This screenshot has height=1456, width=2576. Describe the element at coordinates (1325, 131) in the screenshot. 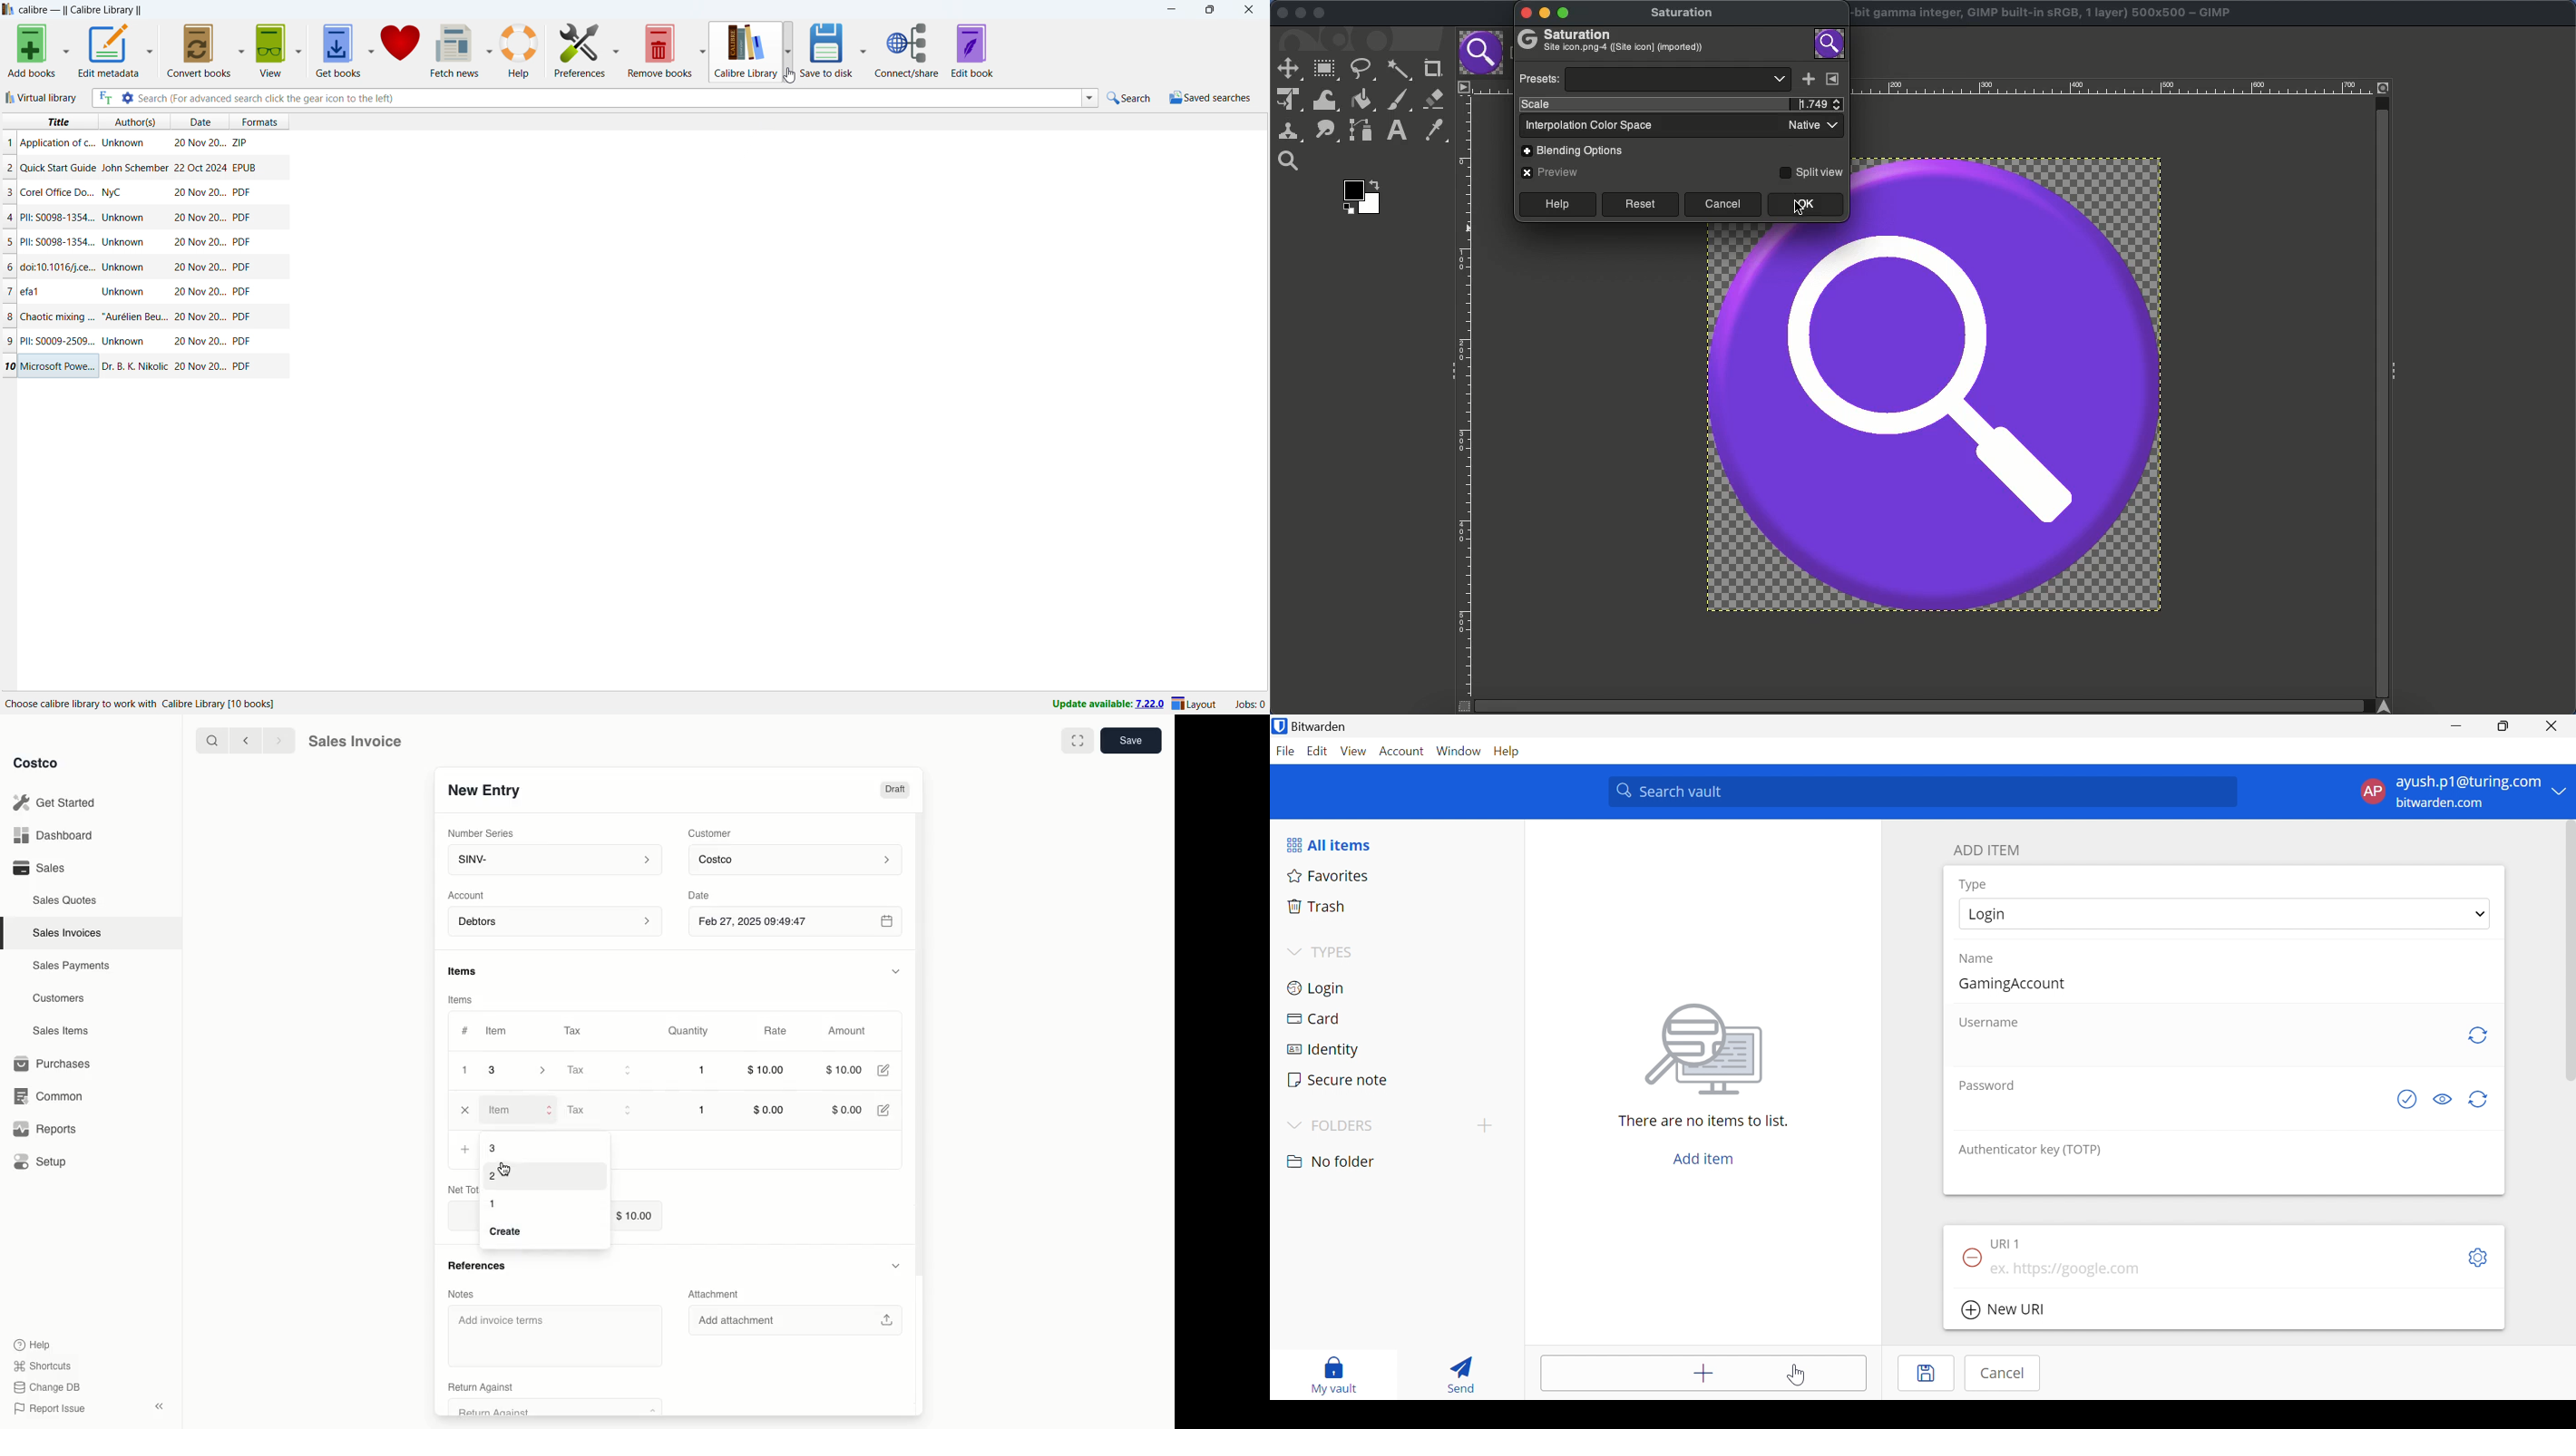

I see `Smudge tool` at that location.